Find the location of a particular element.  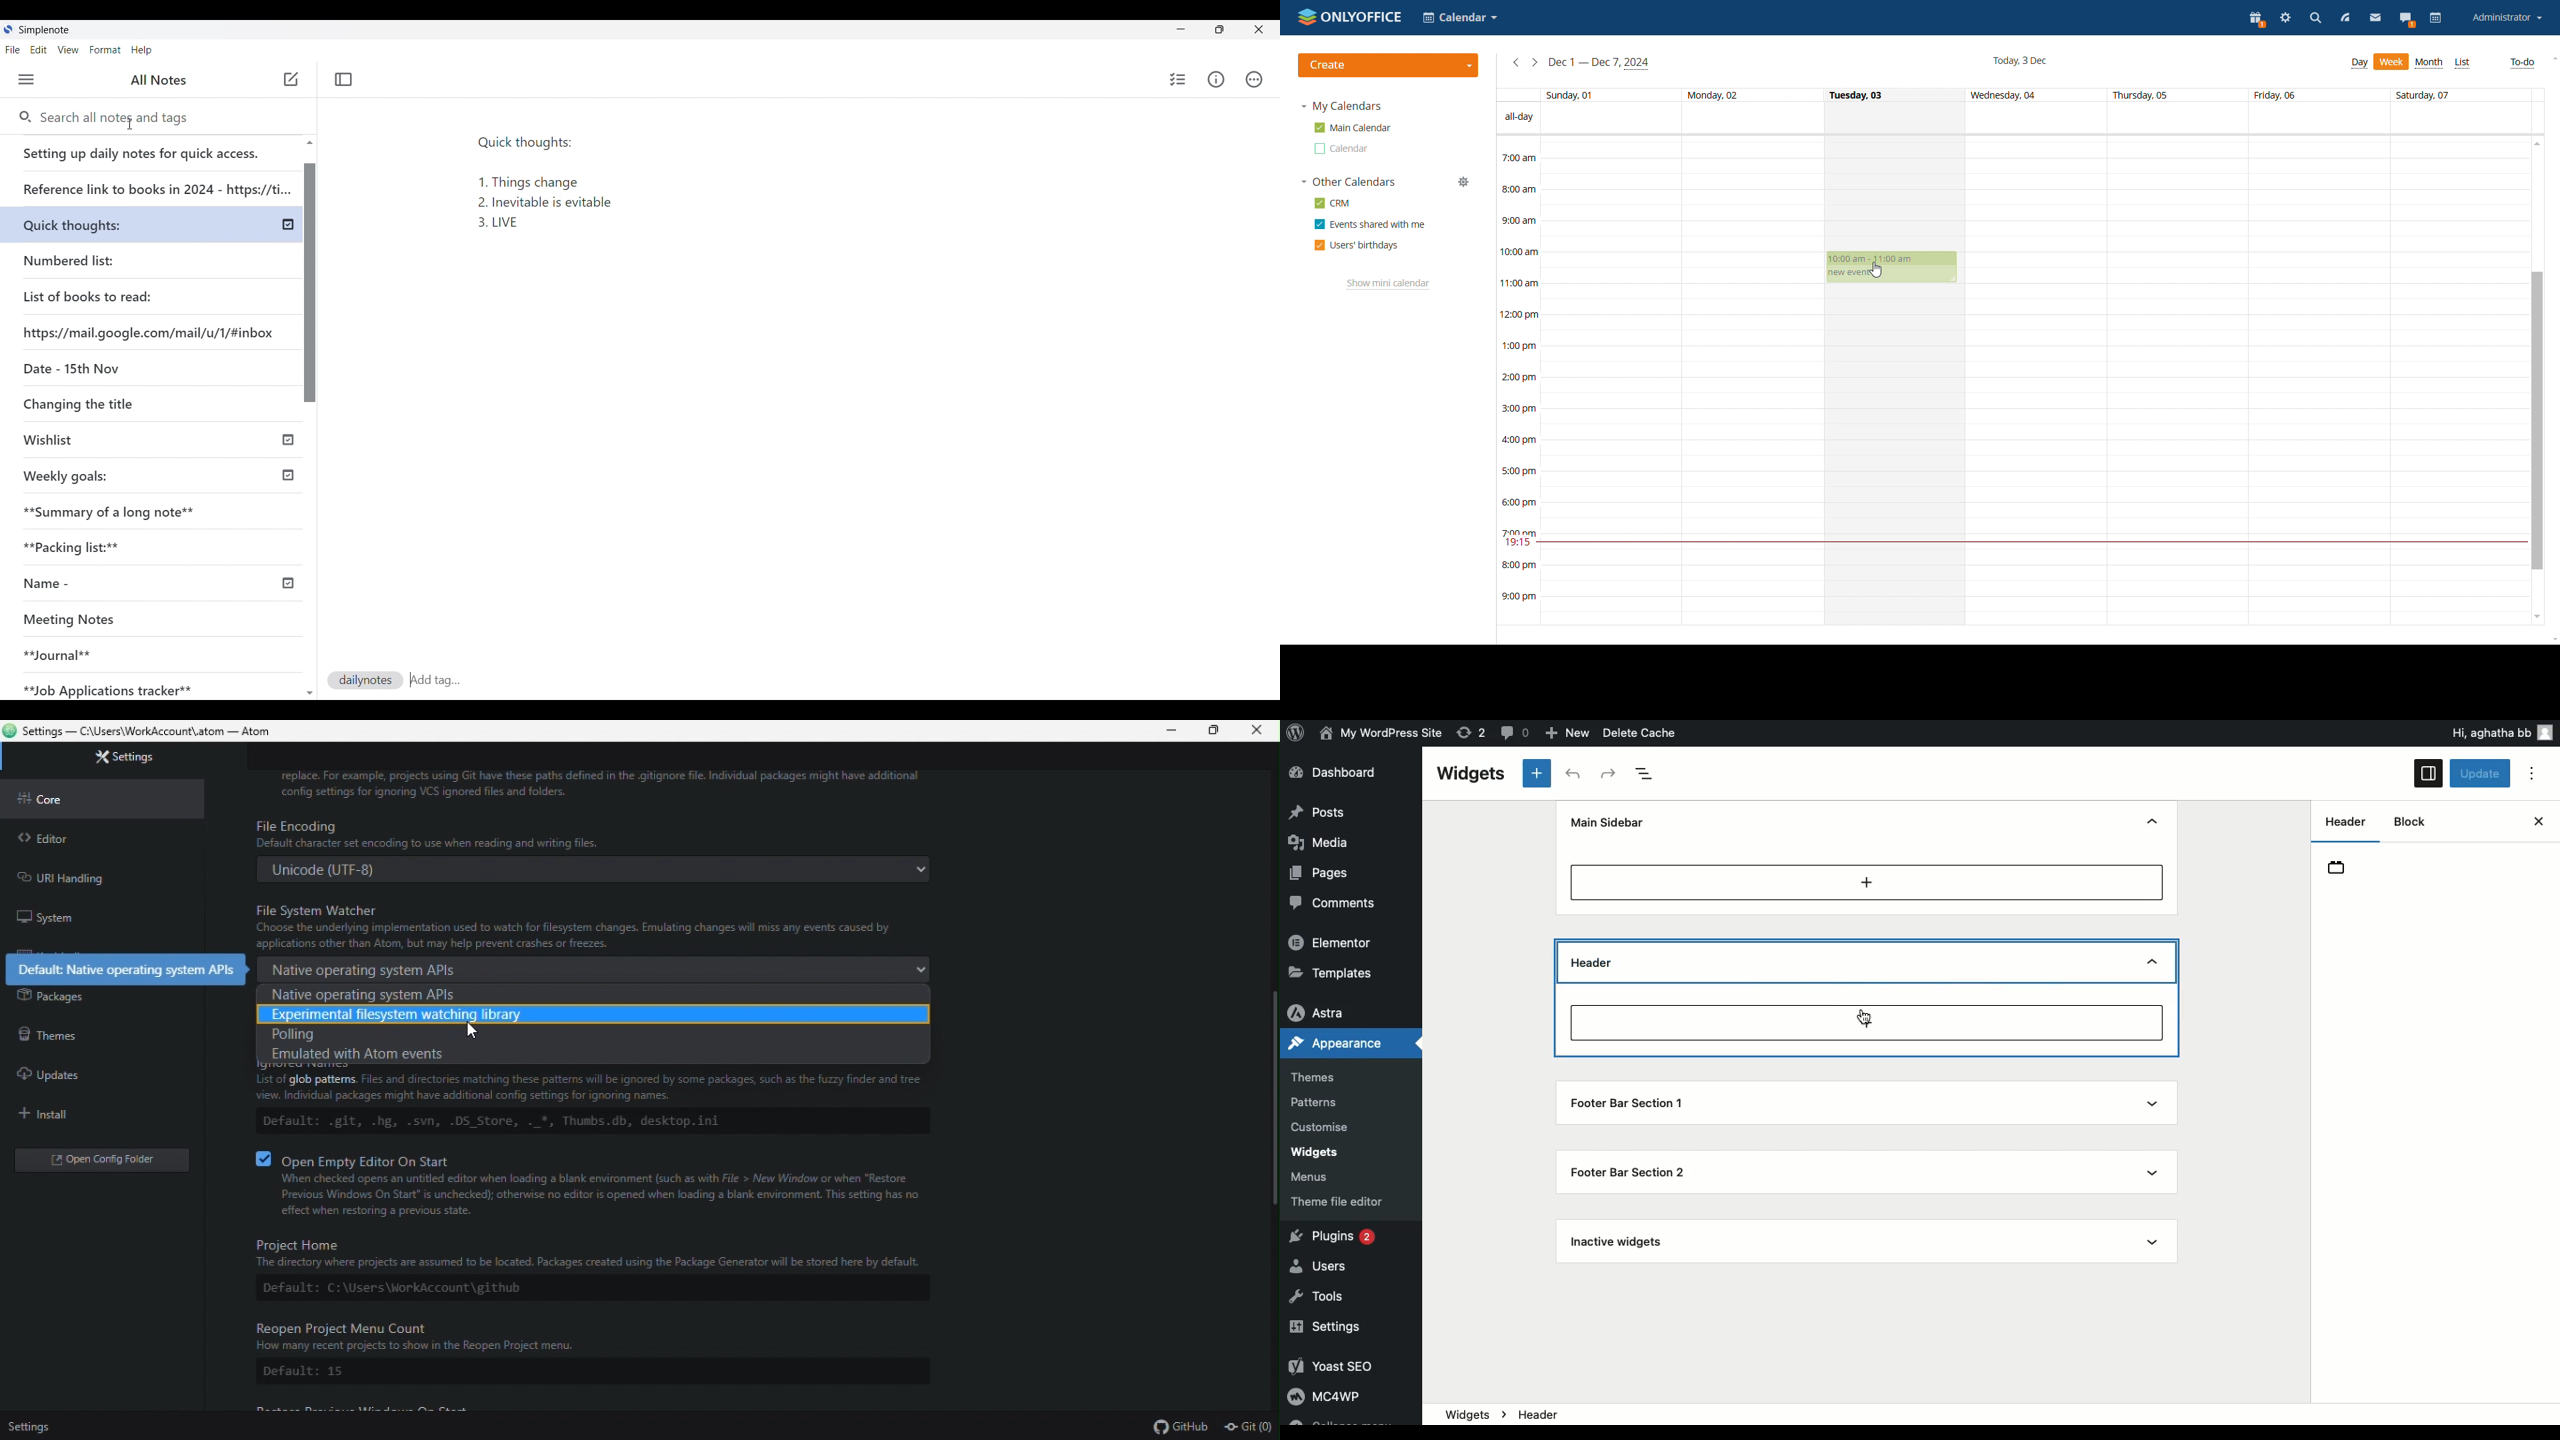

Tools is located at coordinates (1318, 1299).